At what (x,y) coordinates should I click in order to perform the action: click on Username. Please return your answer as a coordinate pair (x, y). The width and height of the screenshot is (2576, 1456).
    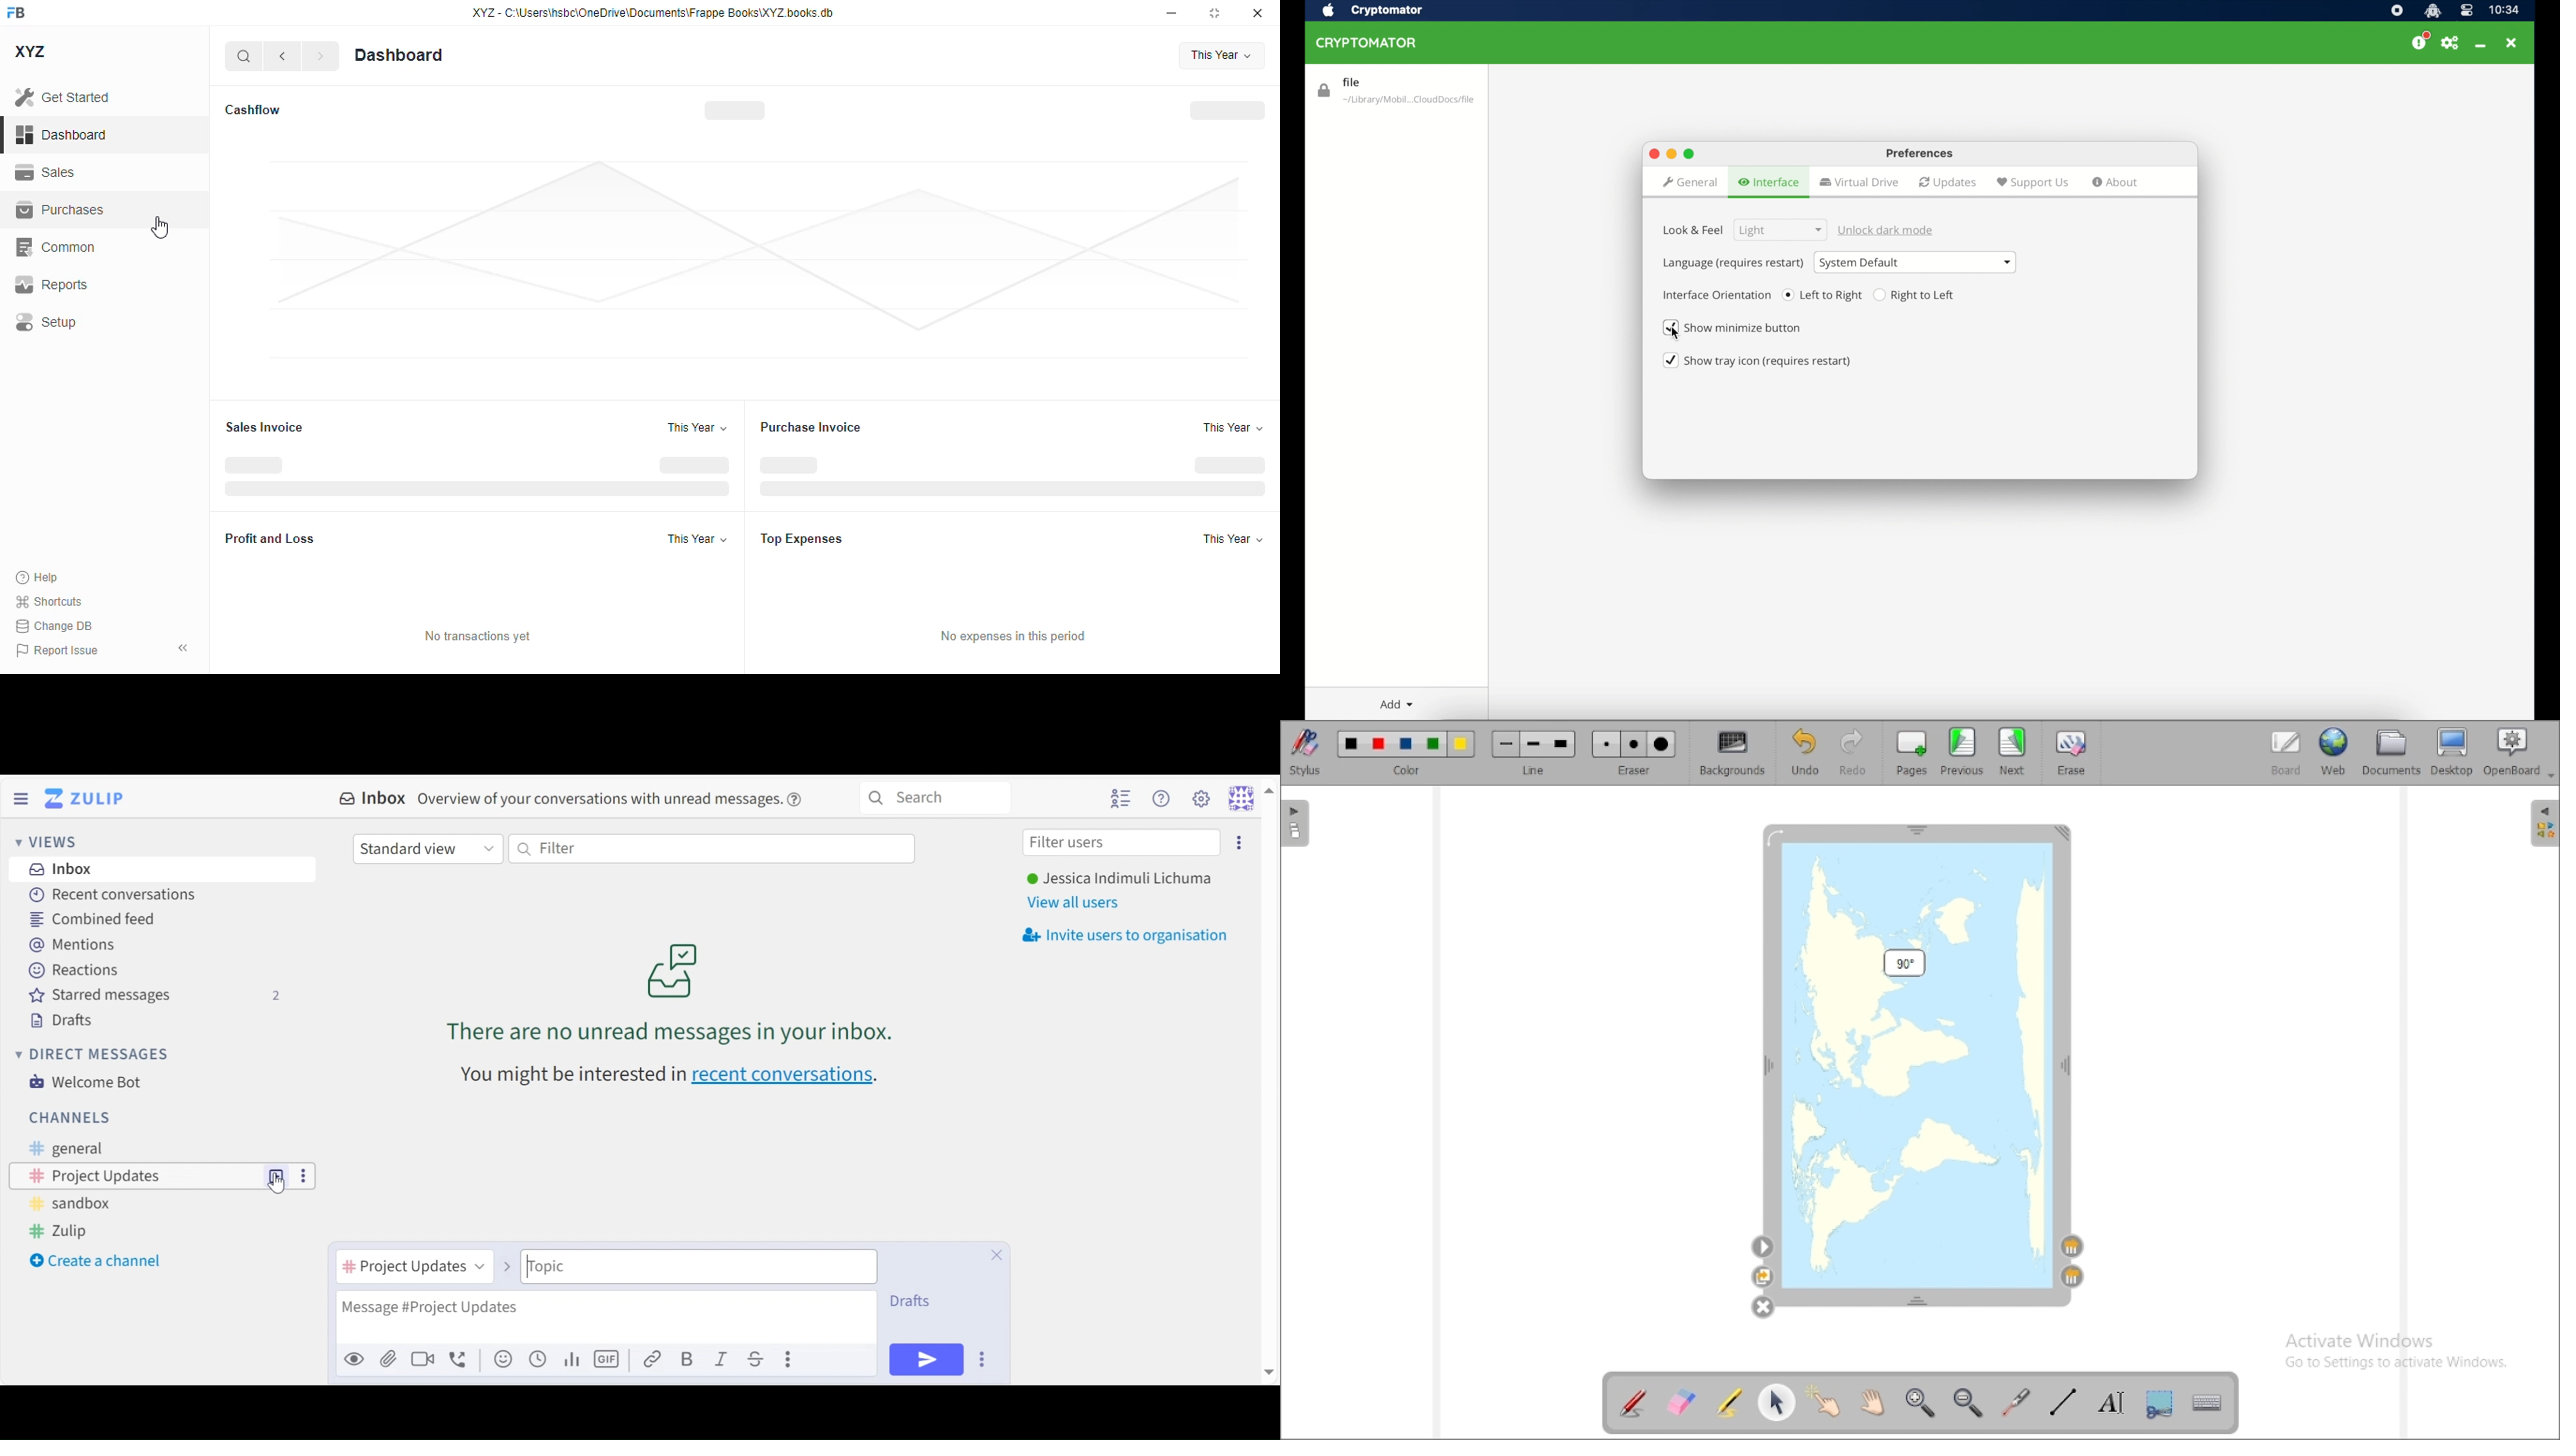
    Looking at the image, I should click on (1119, 879).